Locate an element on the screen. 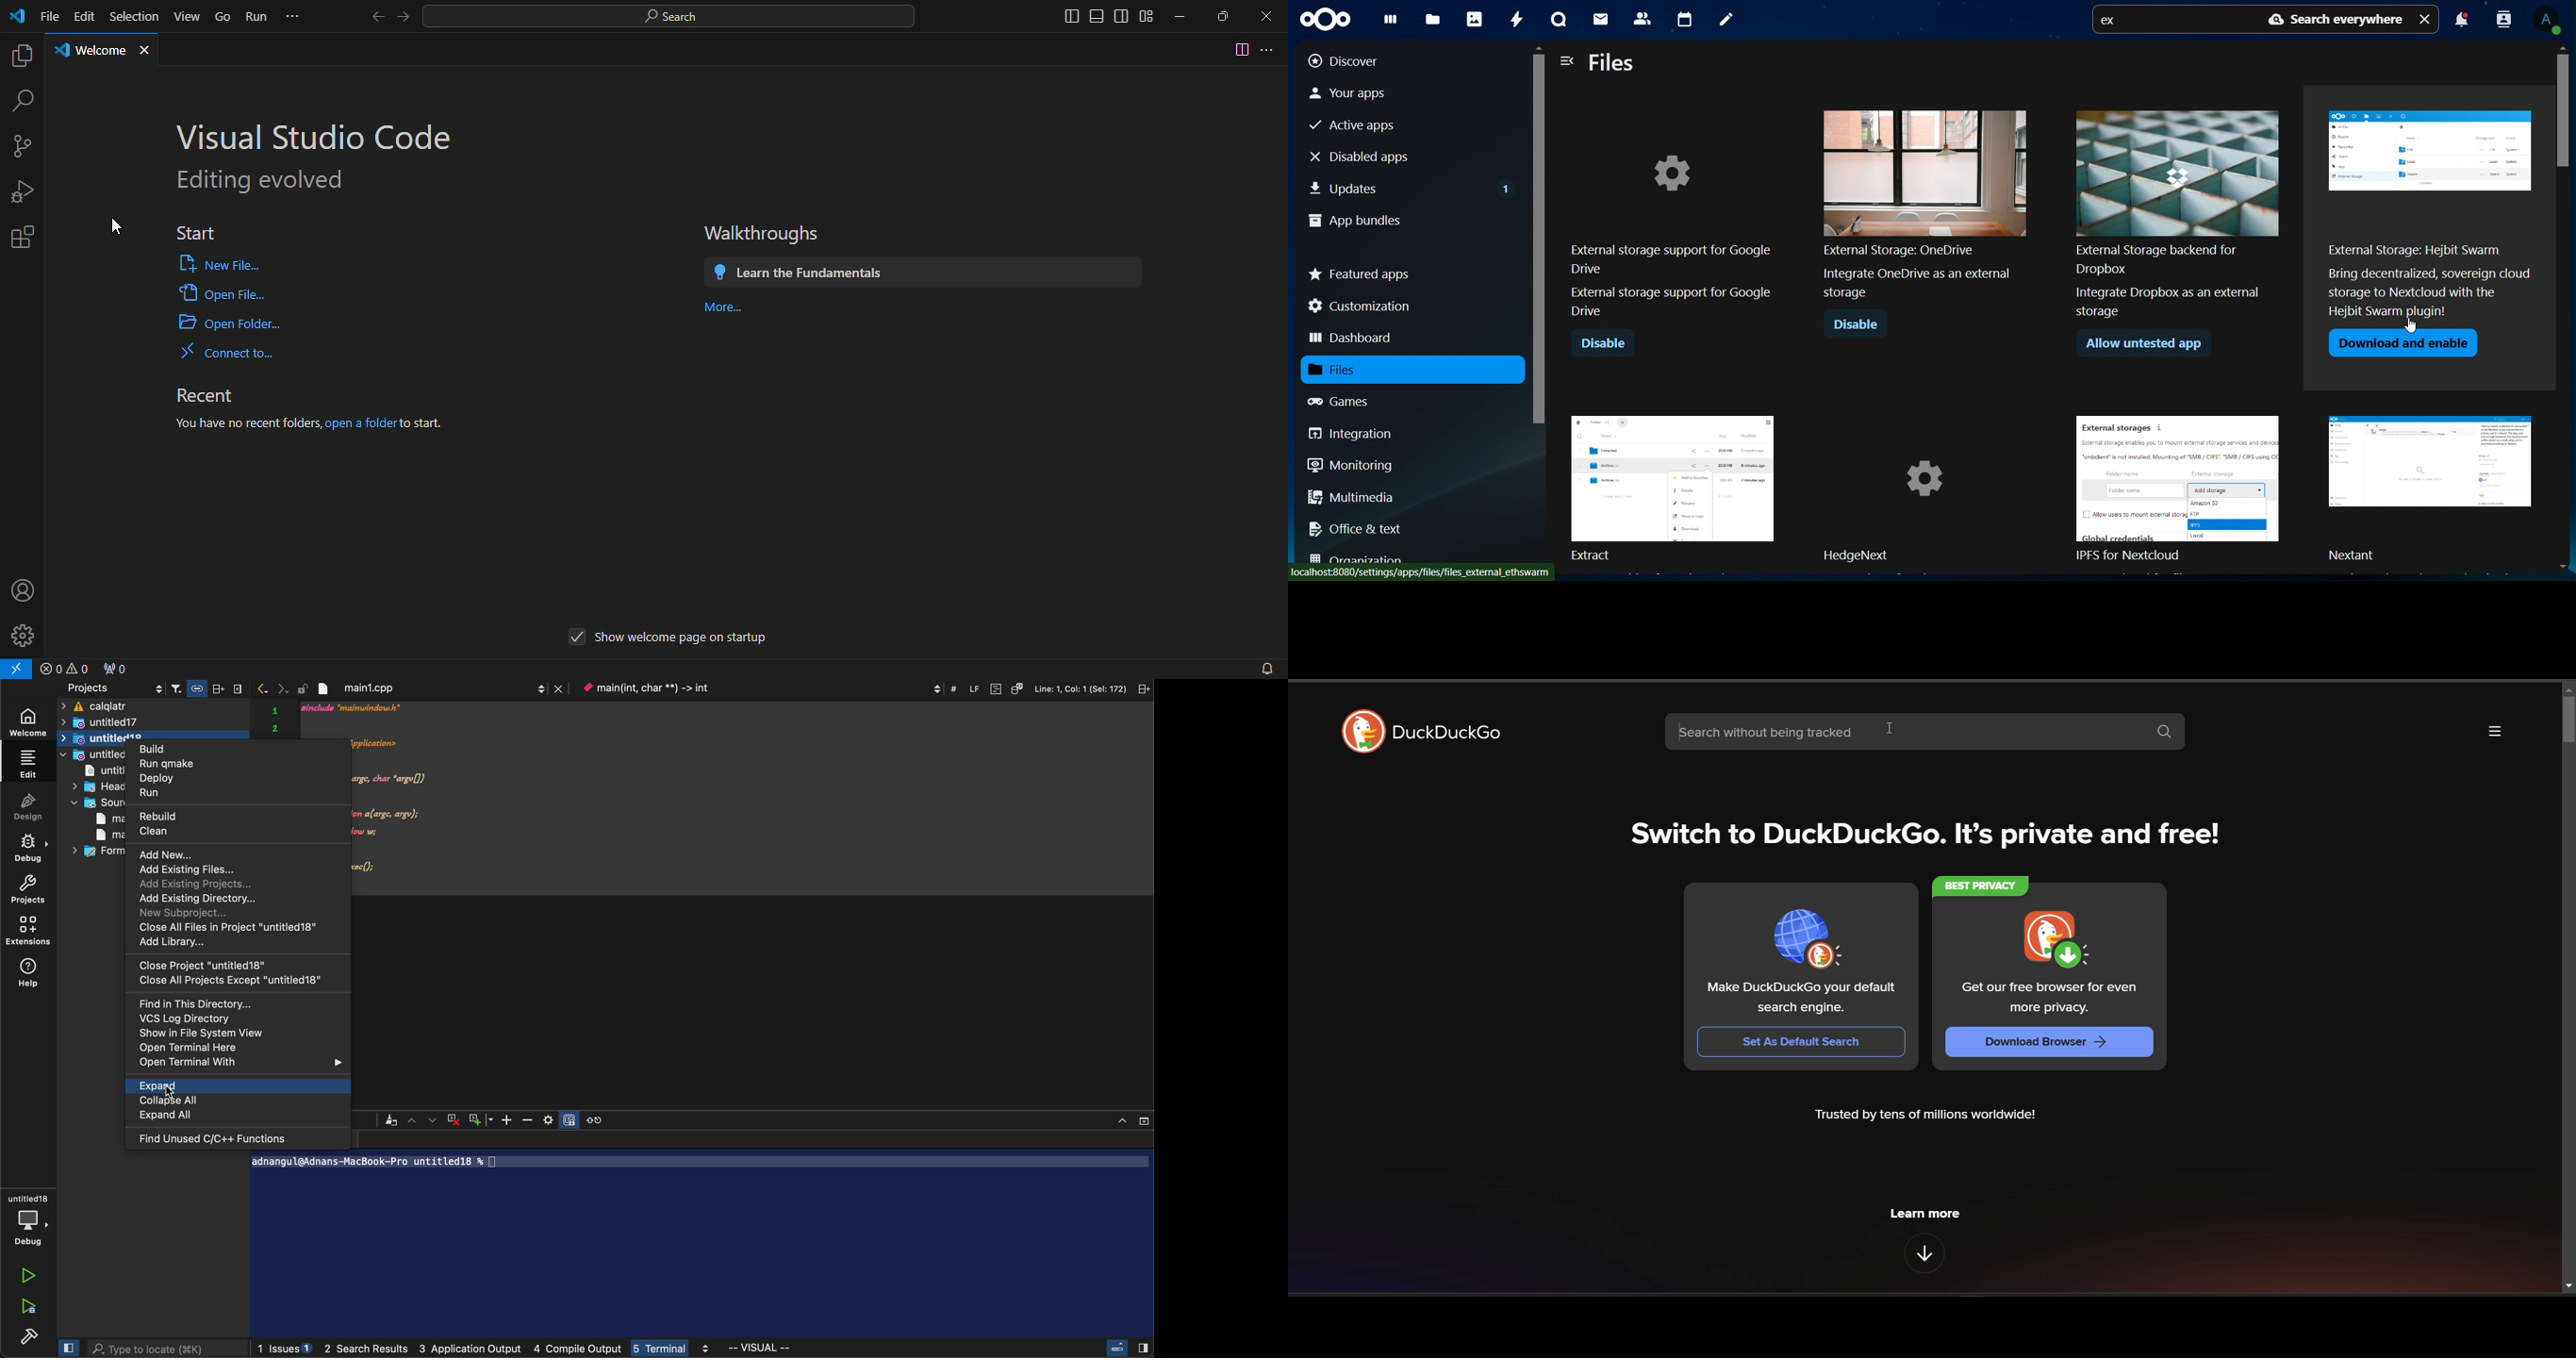 This screenshot has height=1372, width=2576. activity is located at coordinates (1514, 19).